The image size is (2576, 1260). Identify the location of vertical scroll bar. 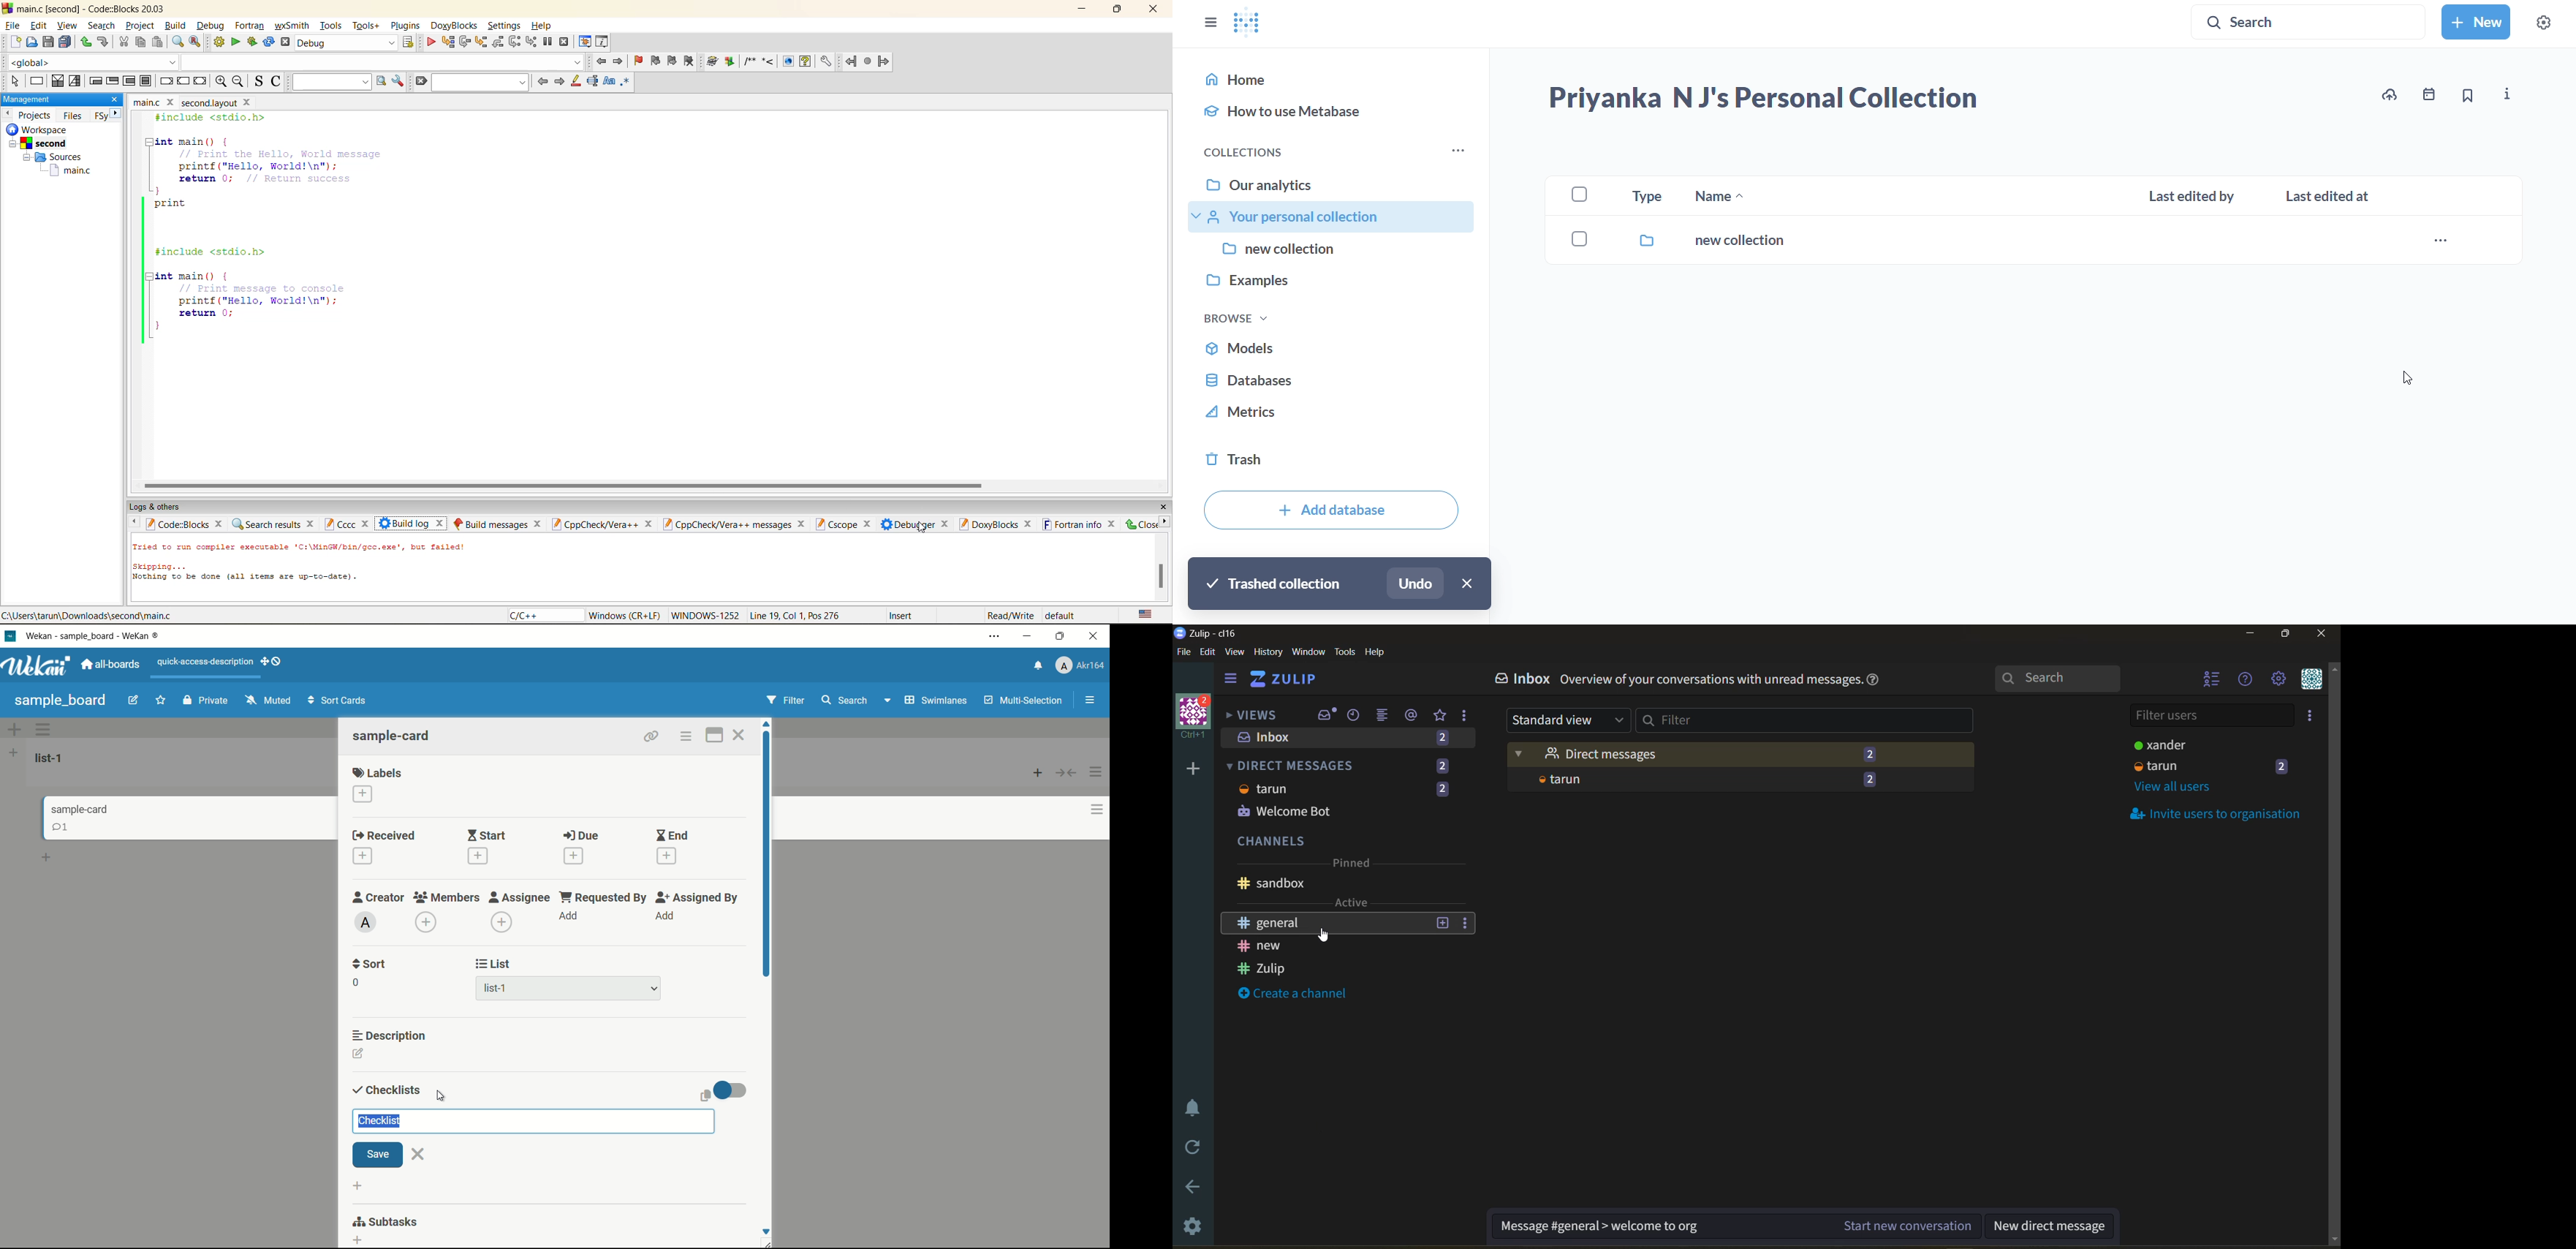
(1161, 575).